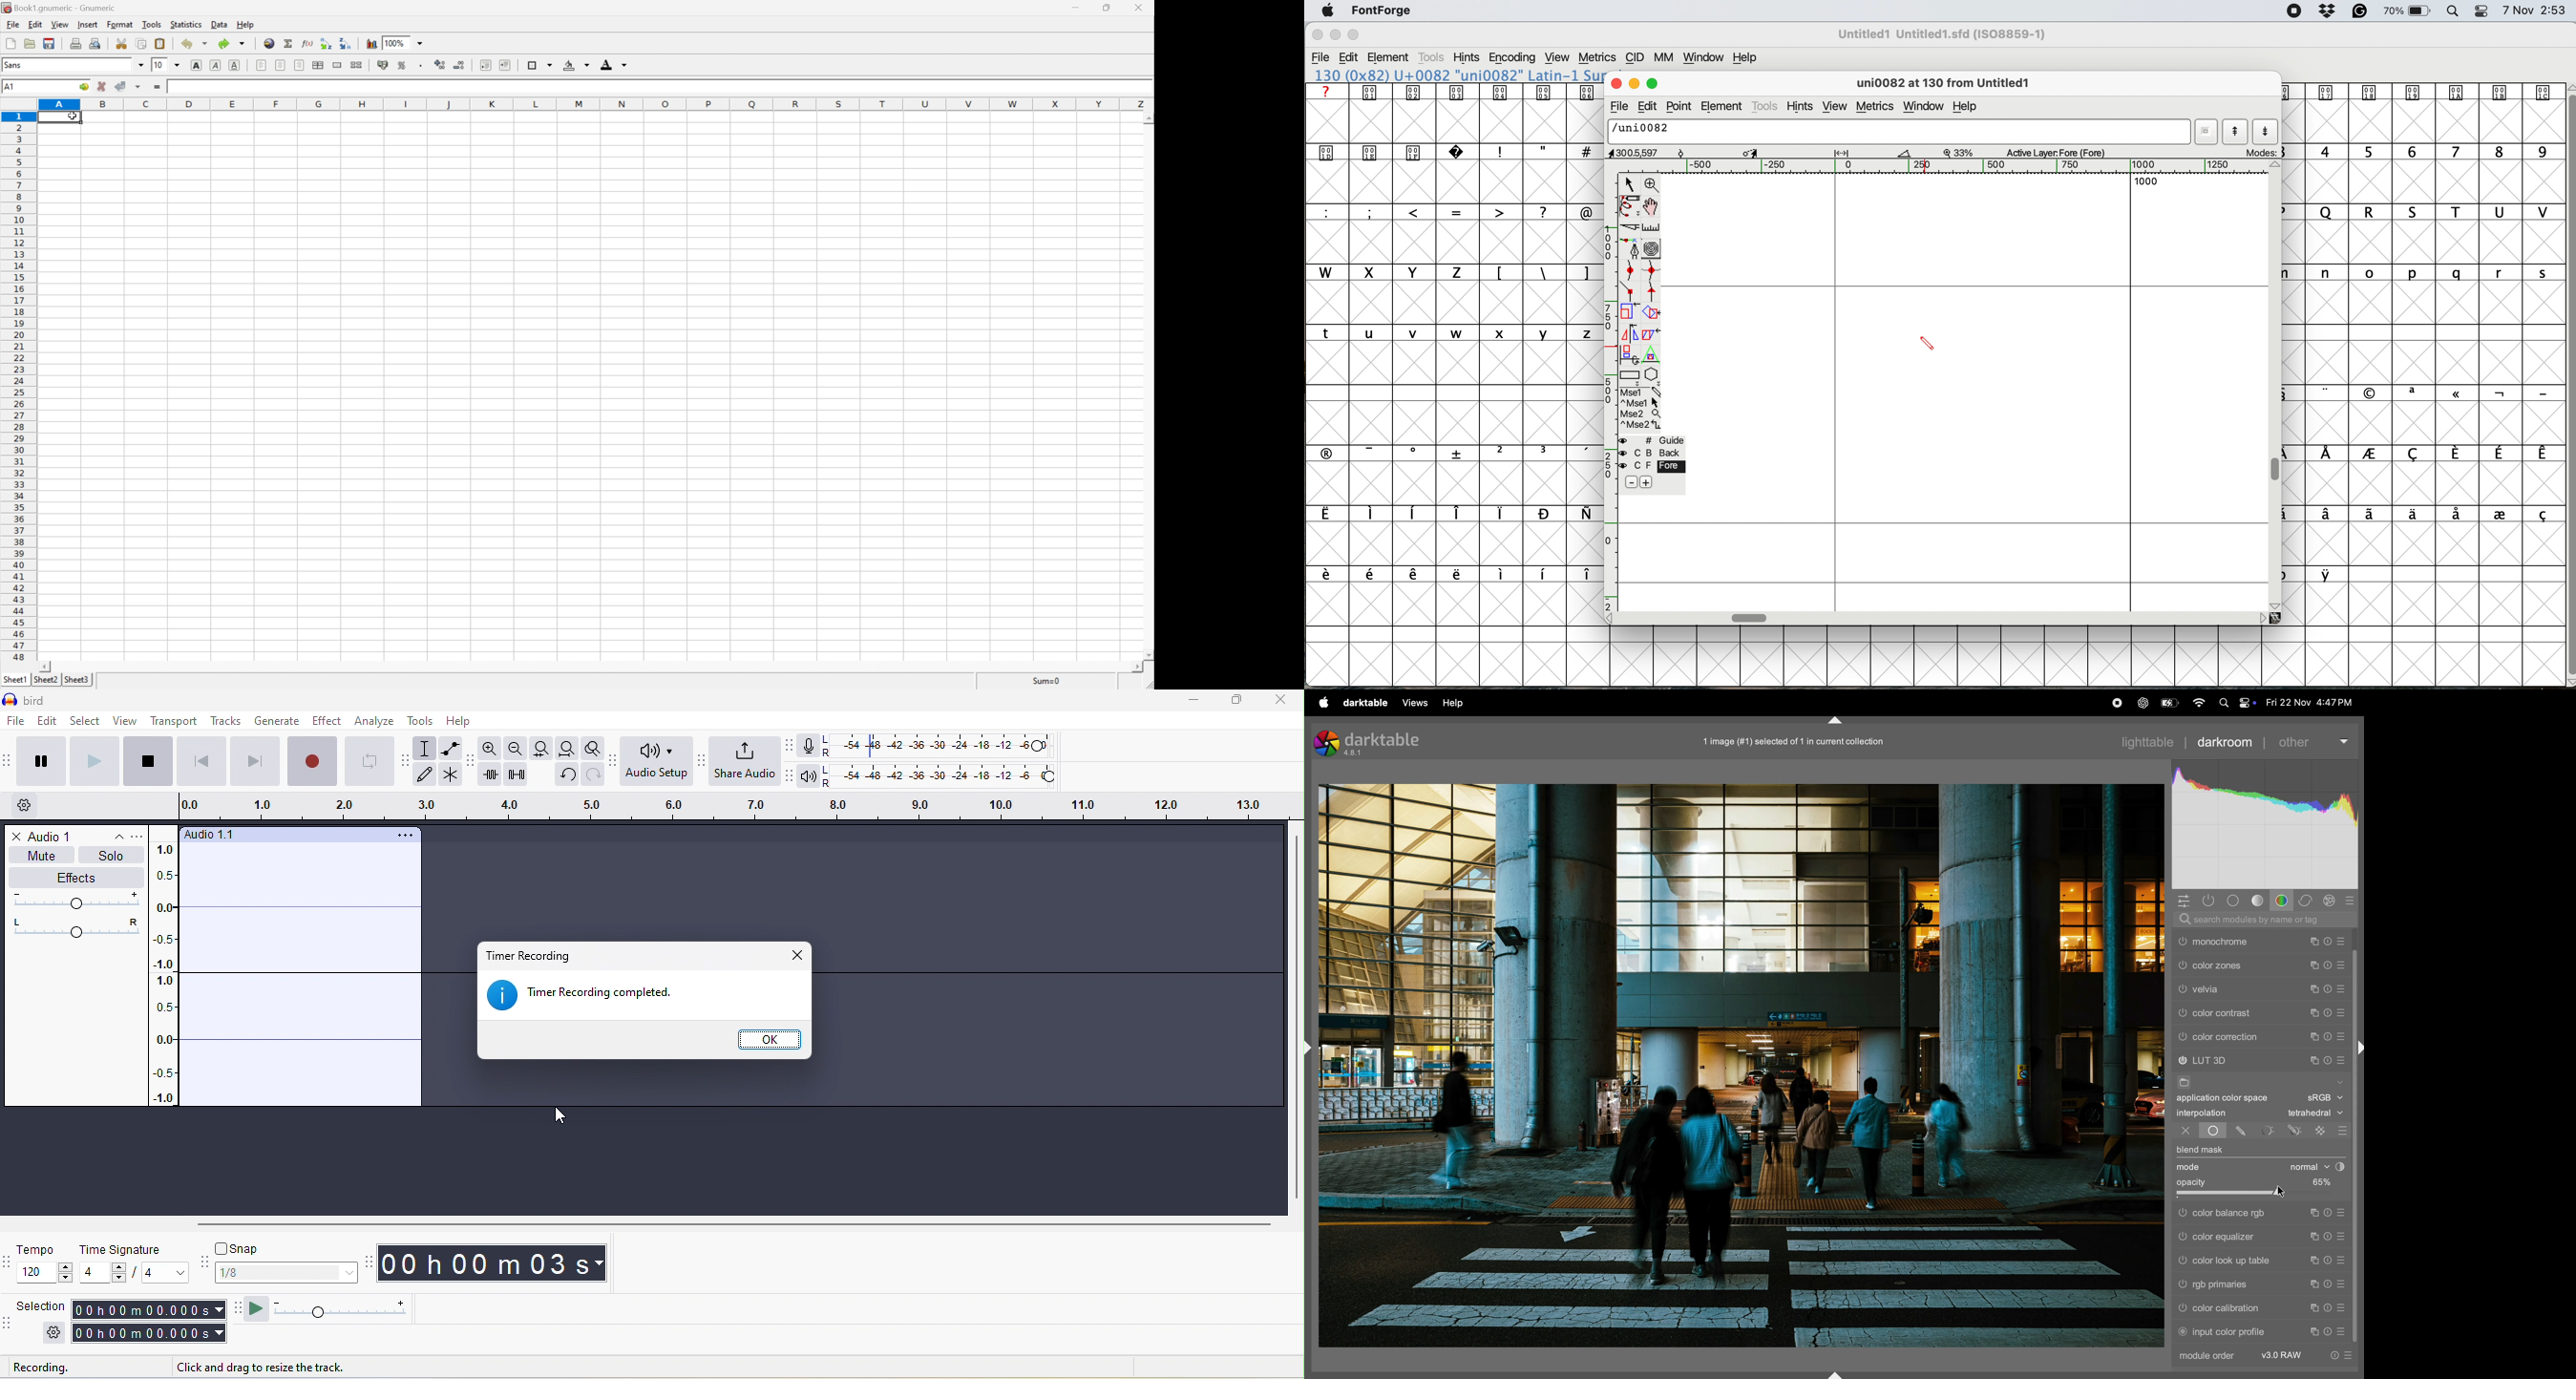 Image resolution: width=2576 pixels, height=1400 pixels. Describe the element at coordinates (1706, 59) in the screenshot. I see `window` at that location.